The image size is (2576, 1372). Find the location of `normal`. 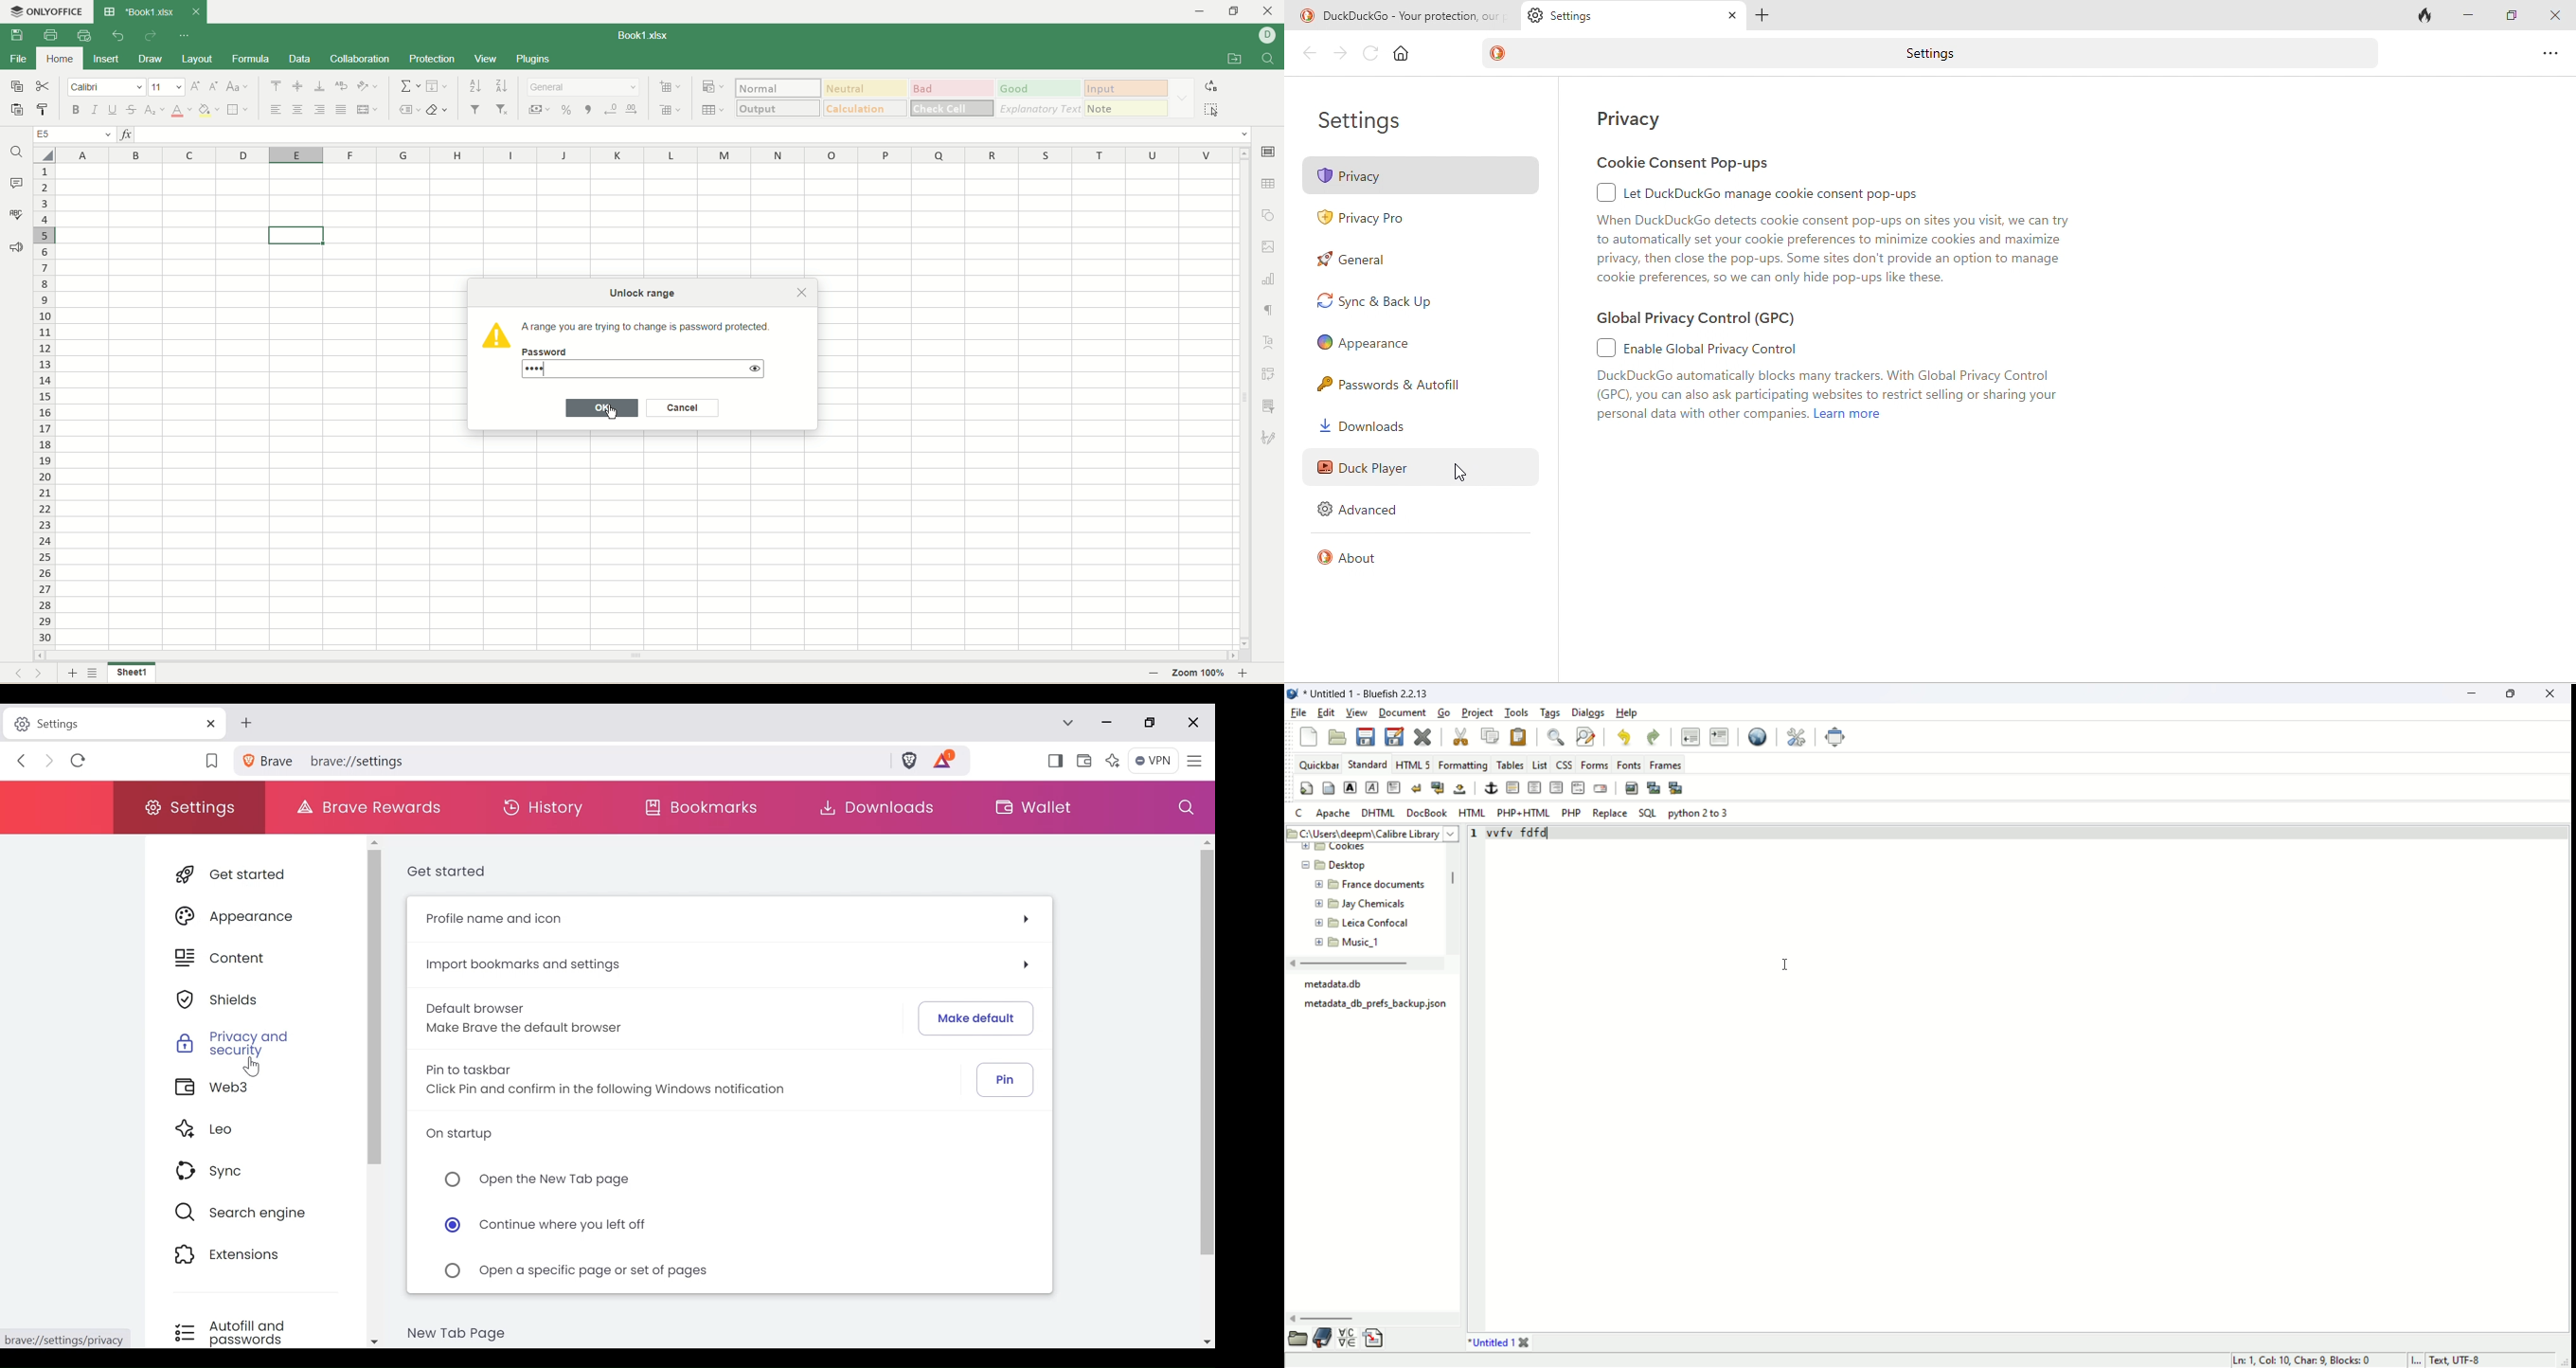

normal is located at coordinates (777, 88).